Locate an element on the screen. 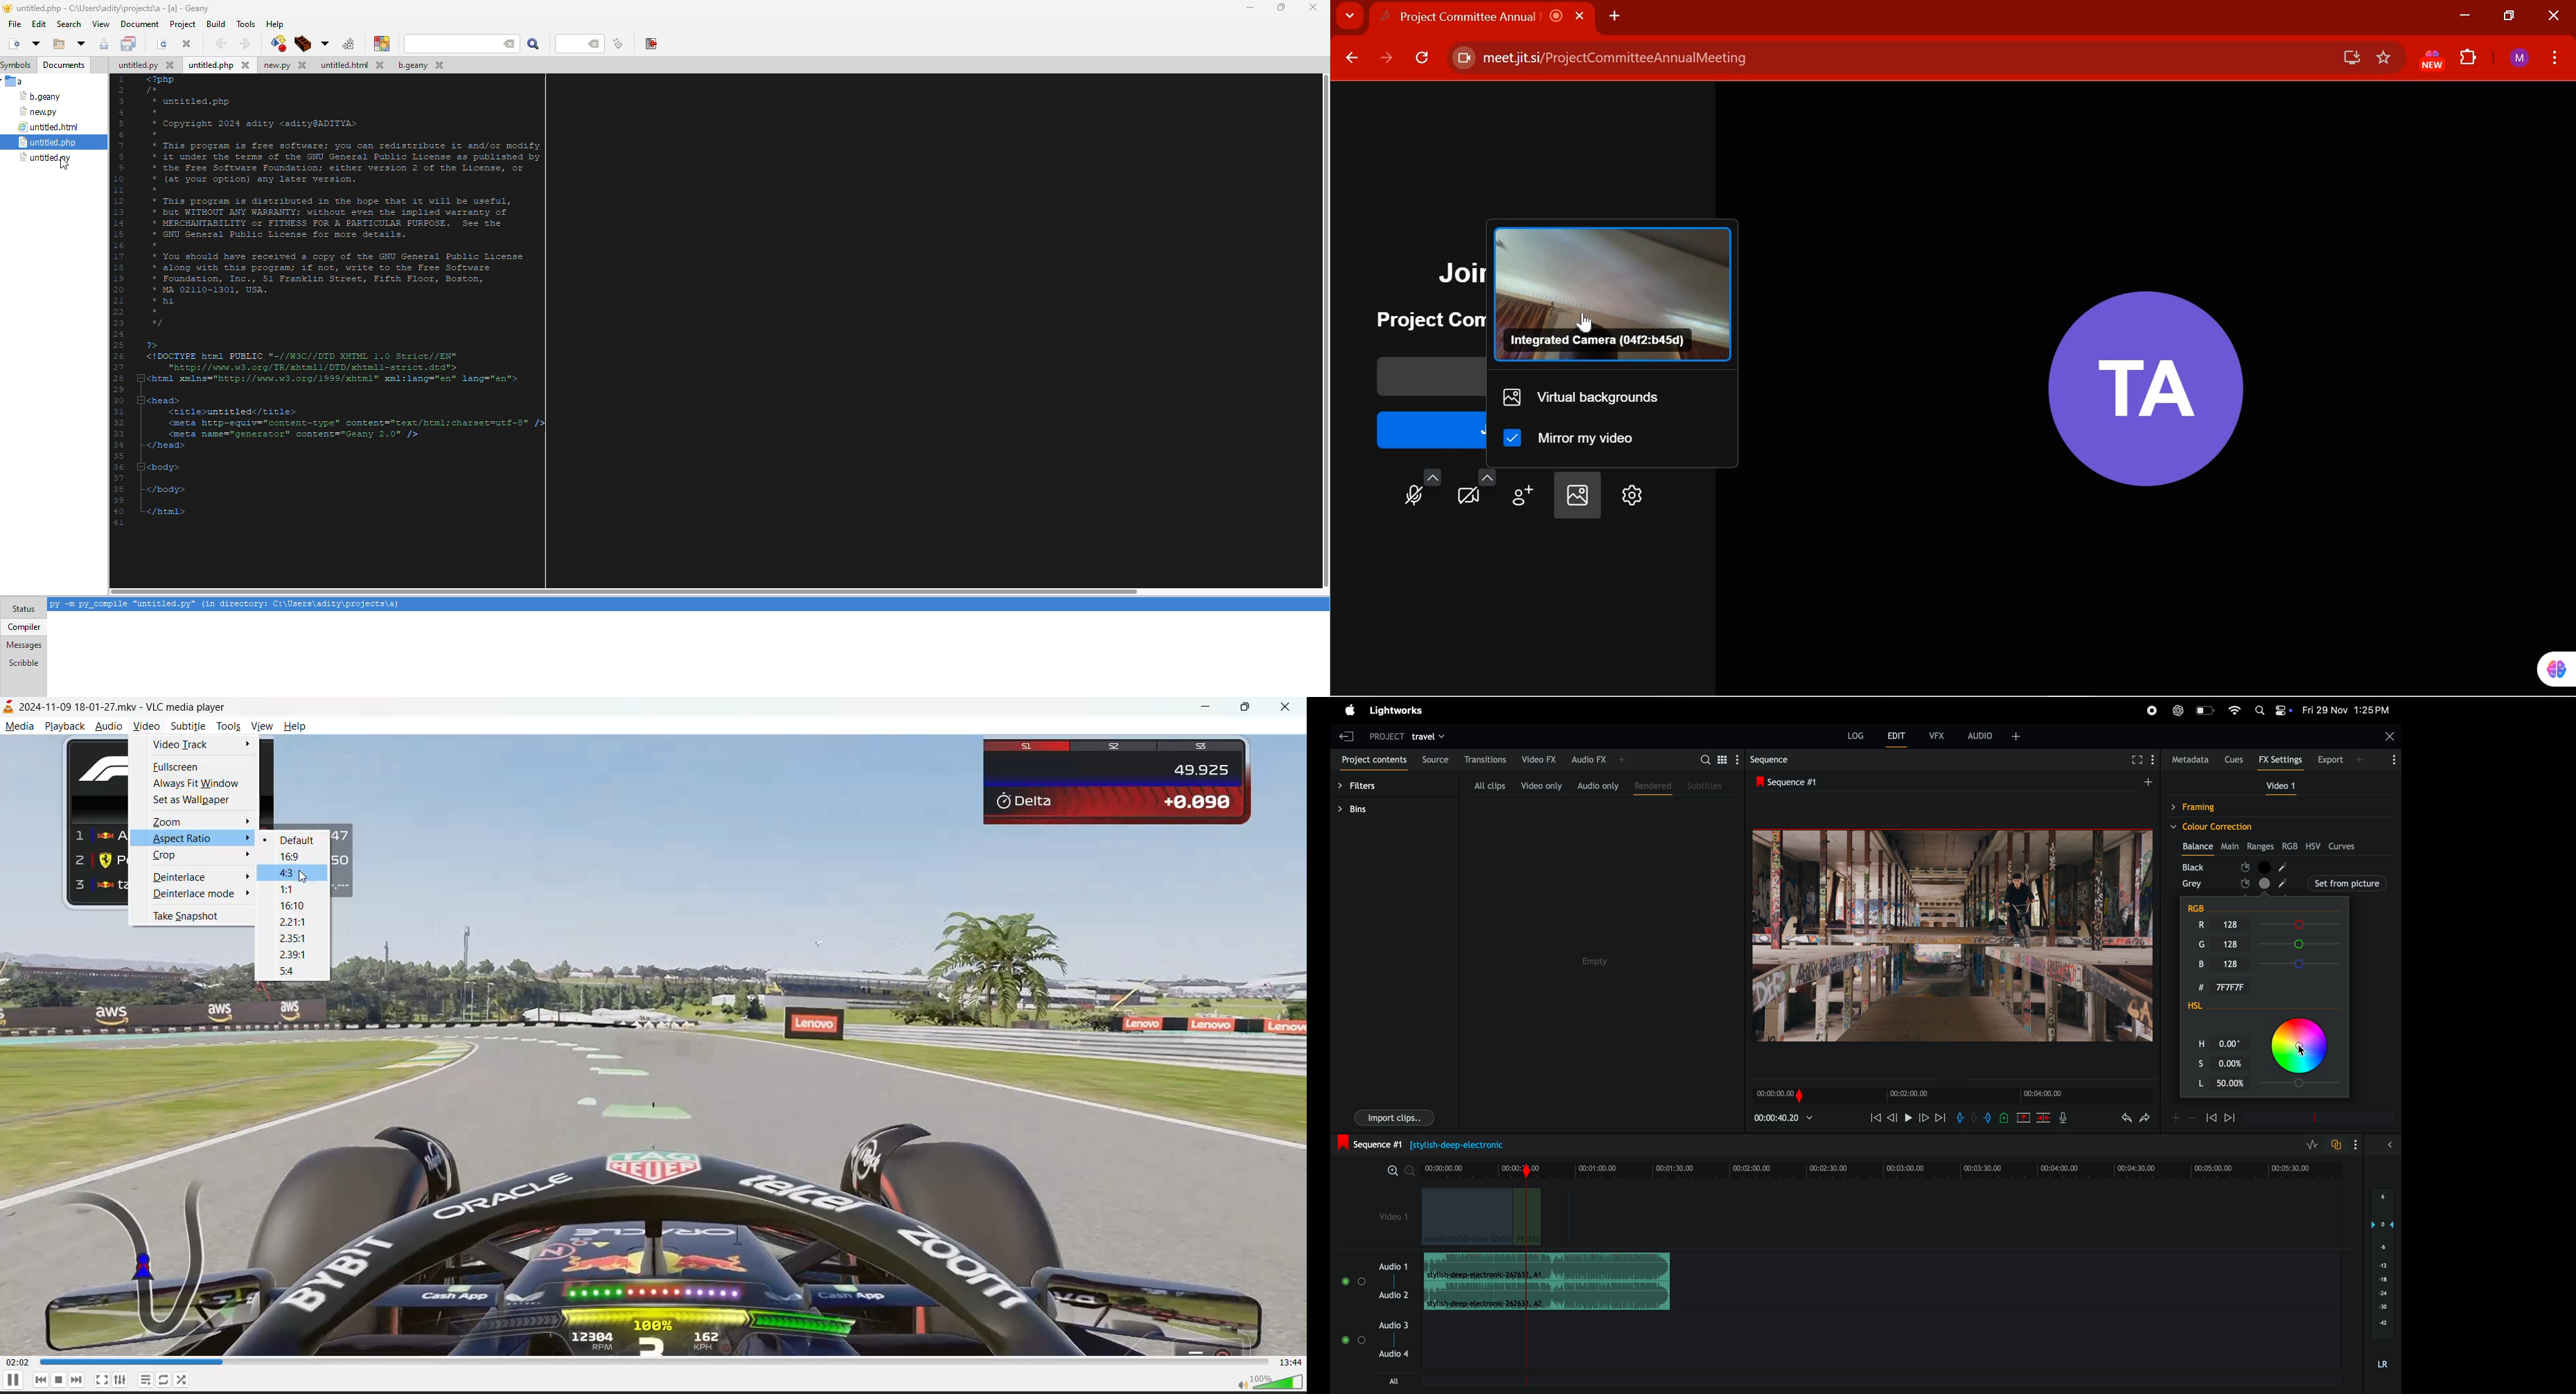  audio only is located at coordinates (1596, 784).